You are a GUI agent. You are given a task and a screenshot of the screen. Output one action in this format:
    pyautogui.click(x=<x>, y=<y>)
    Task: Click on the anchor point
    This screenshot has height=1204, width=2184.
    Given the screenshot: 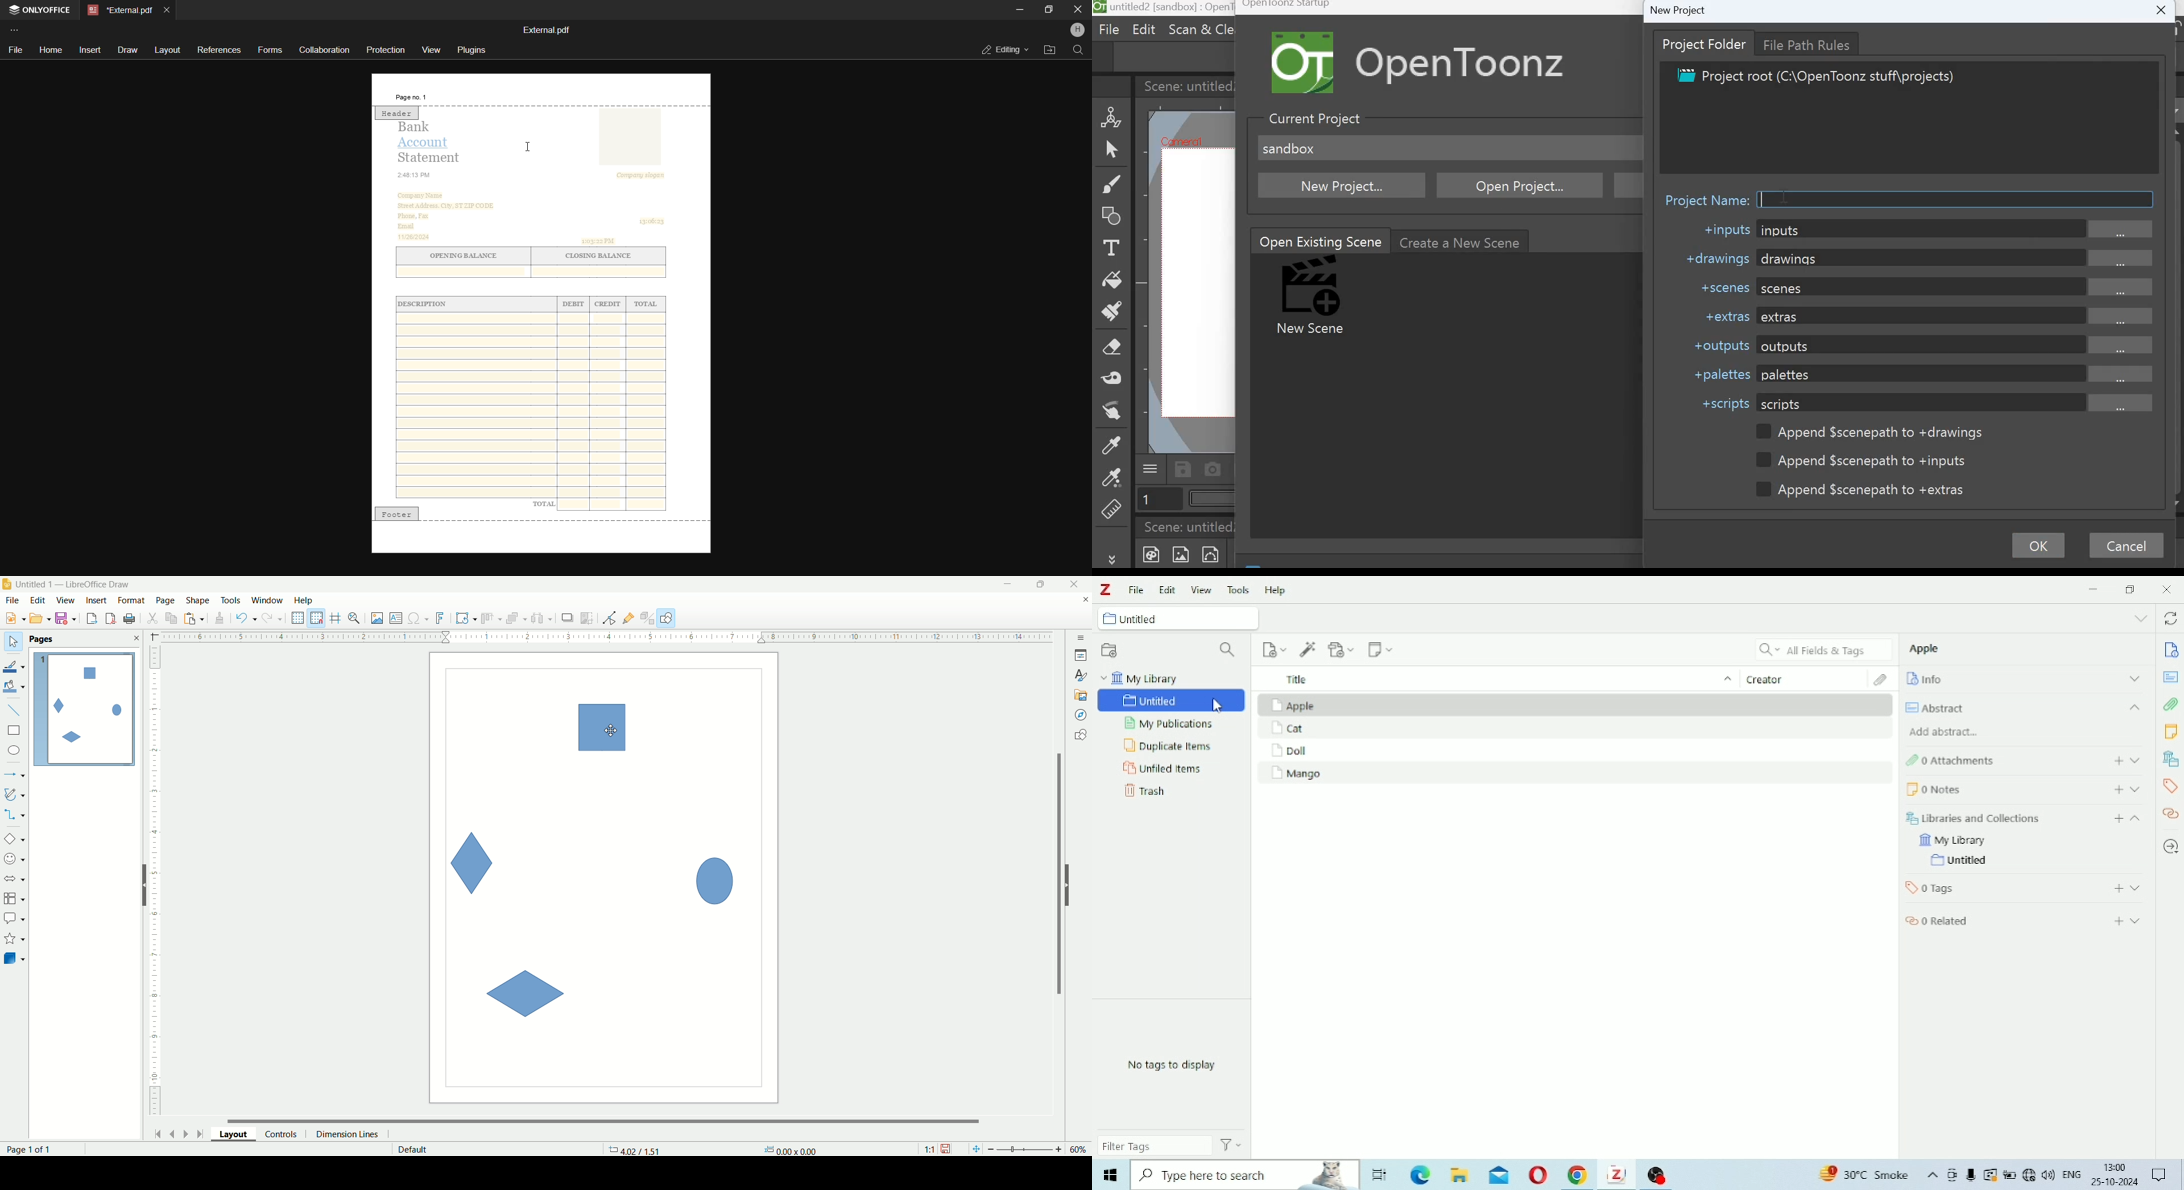 What is the action you would take?
    pyautogui.click(x=789, y=1150)
    